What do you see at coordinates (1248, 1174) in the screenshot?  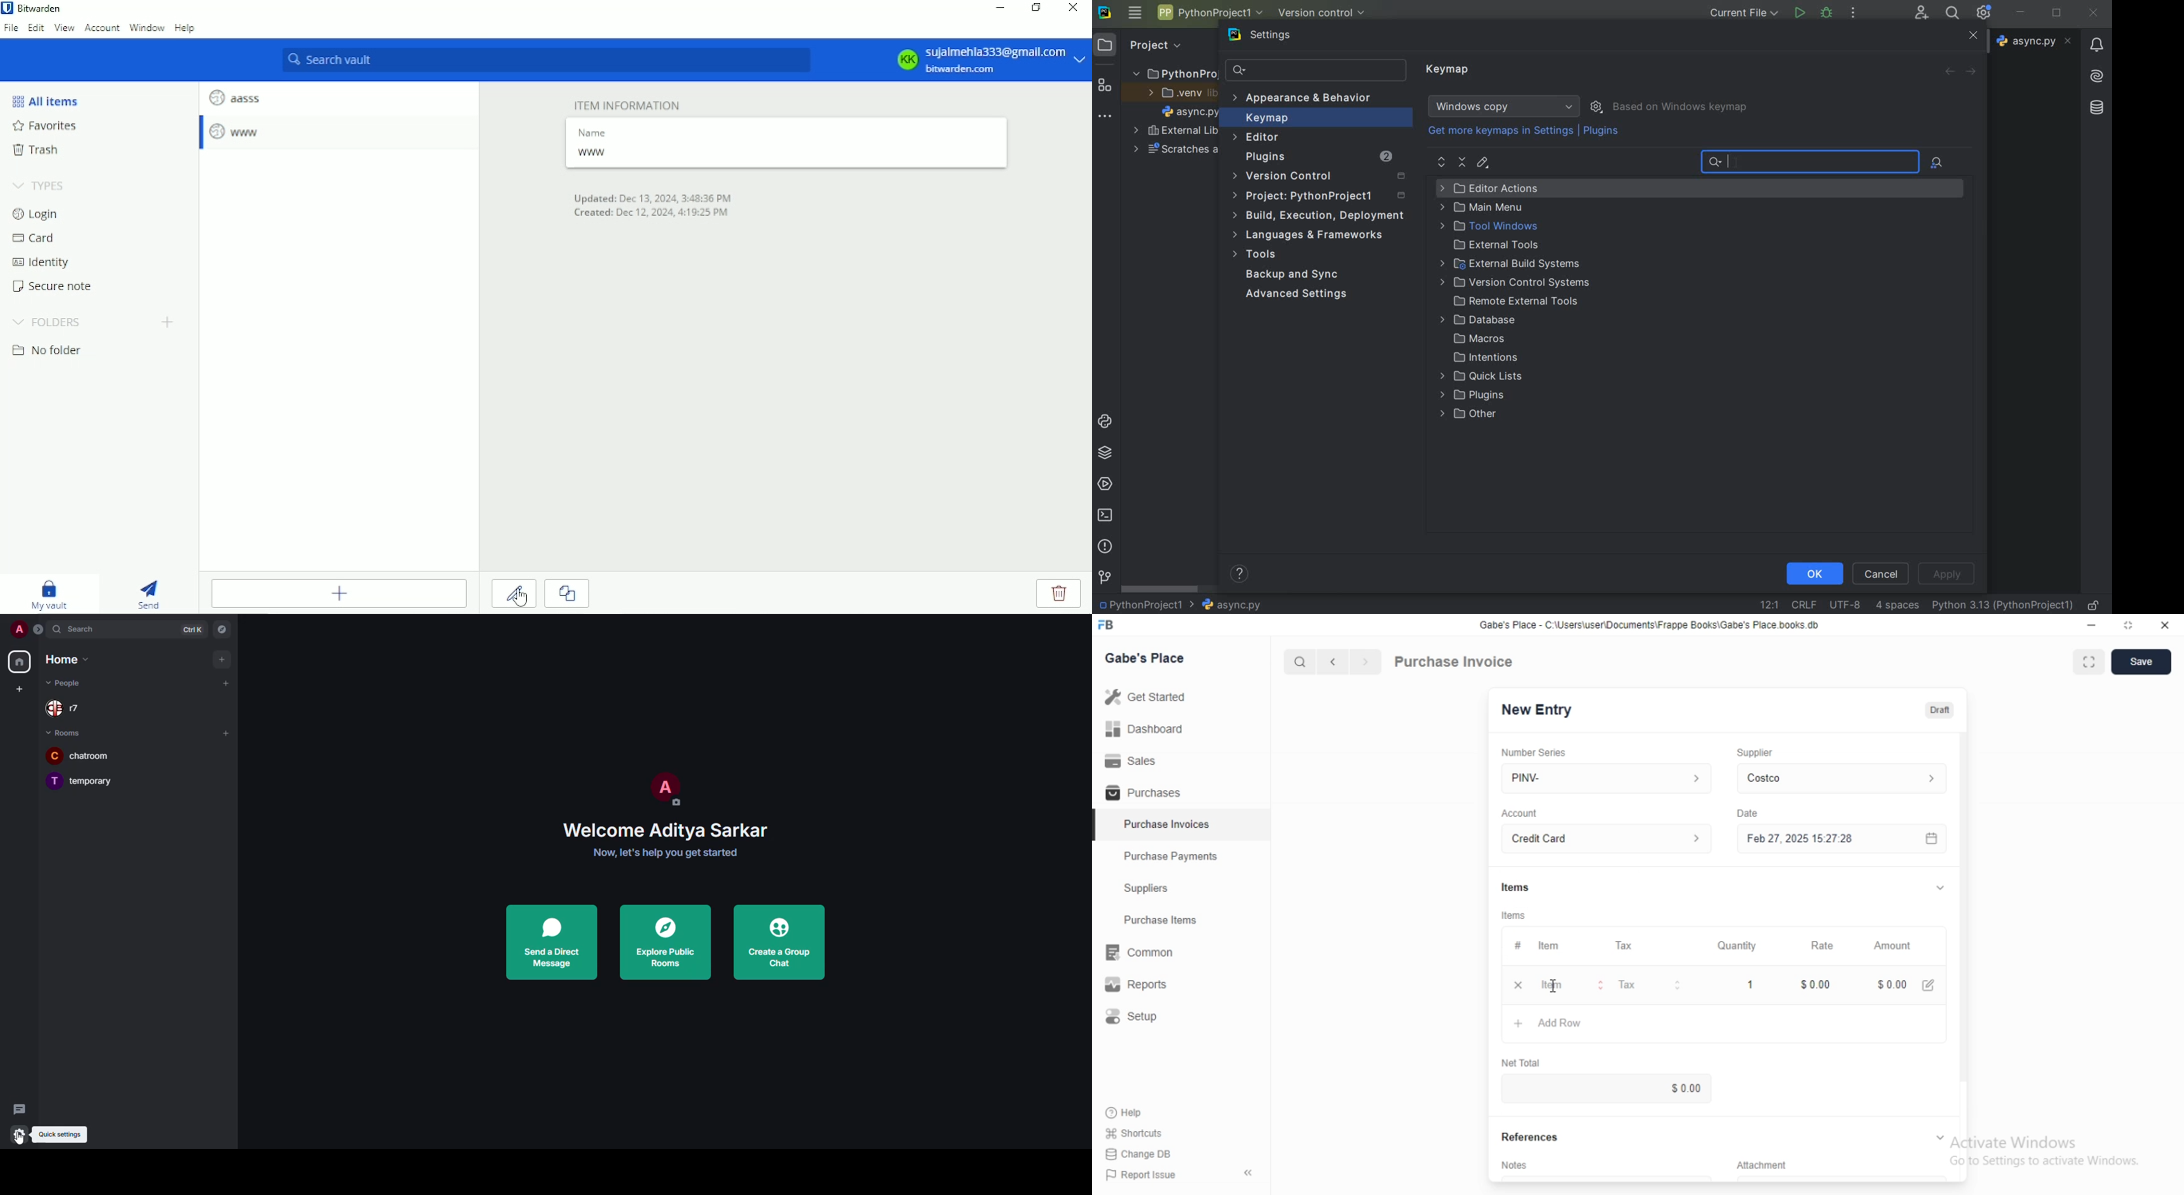 I see `Collapse` at bounding box center [1248, 1174].